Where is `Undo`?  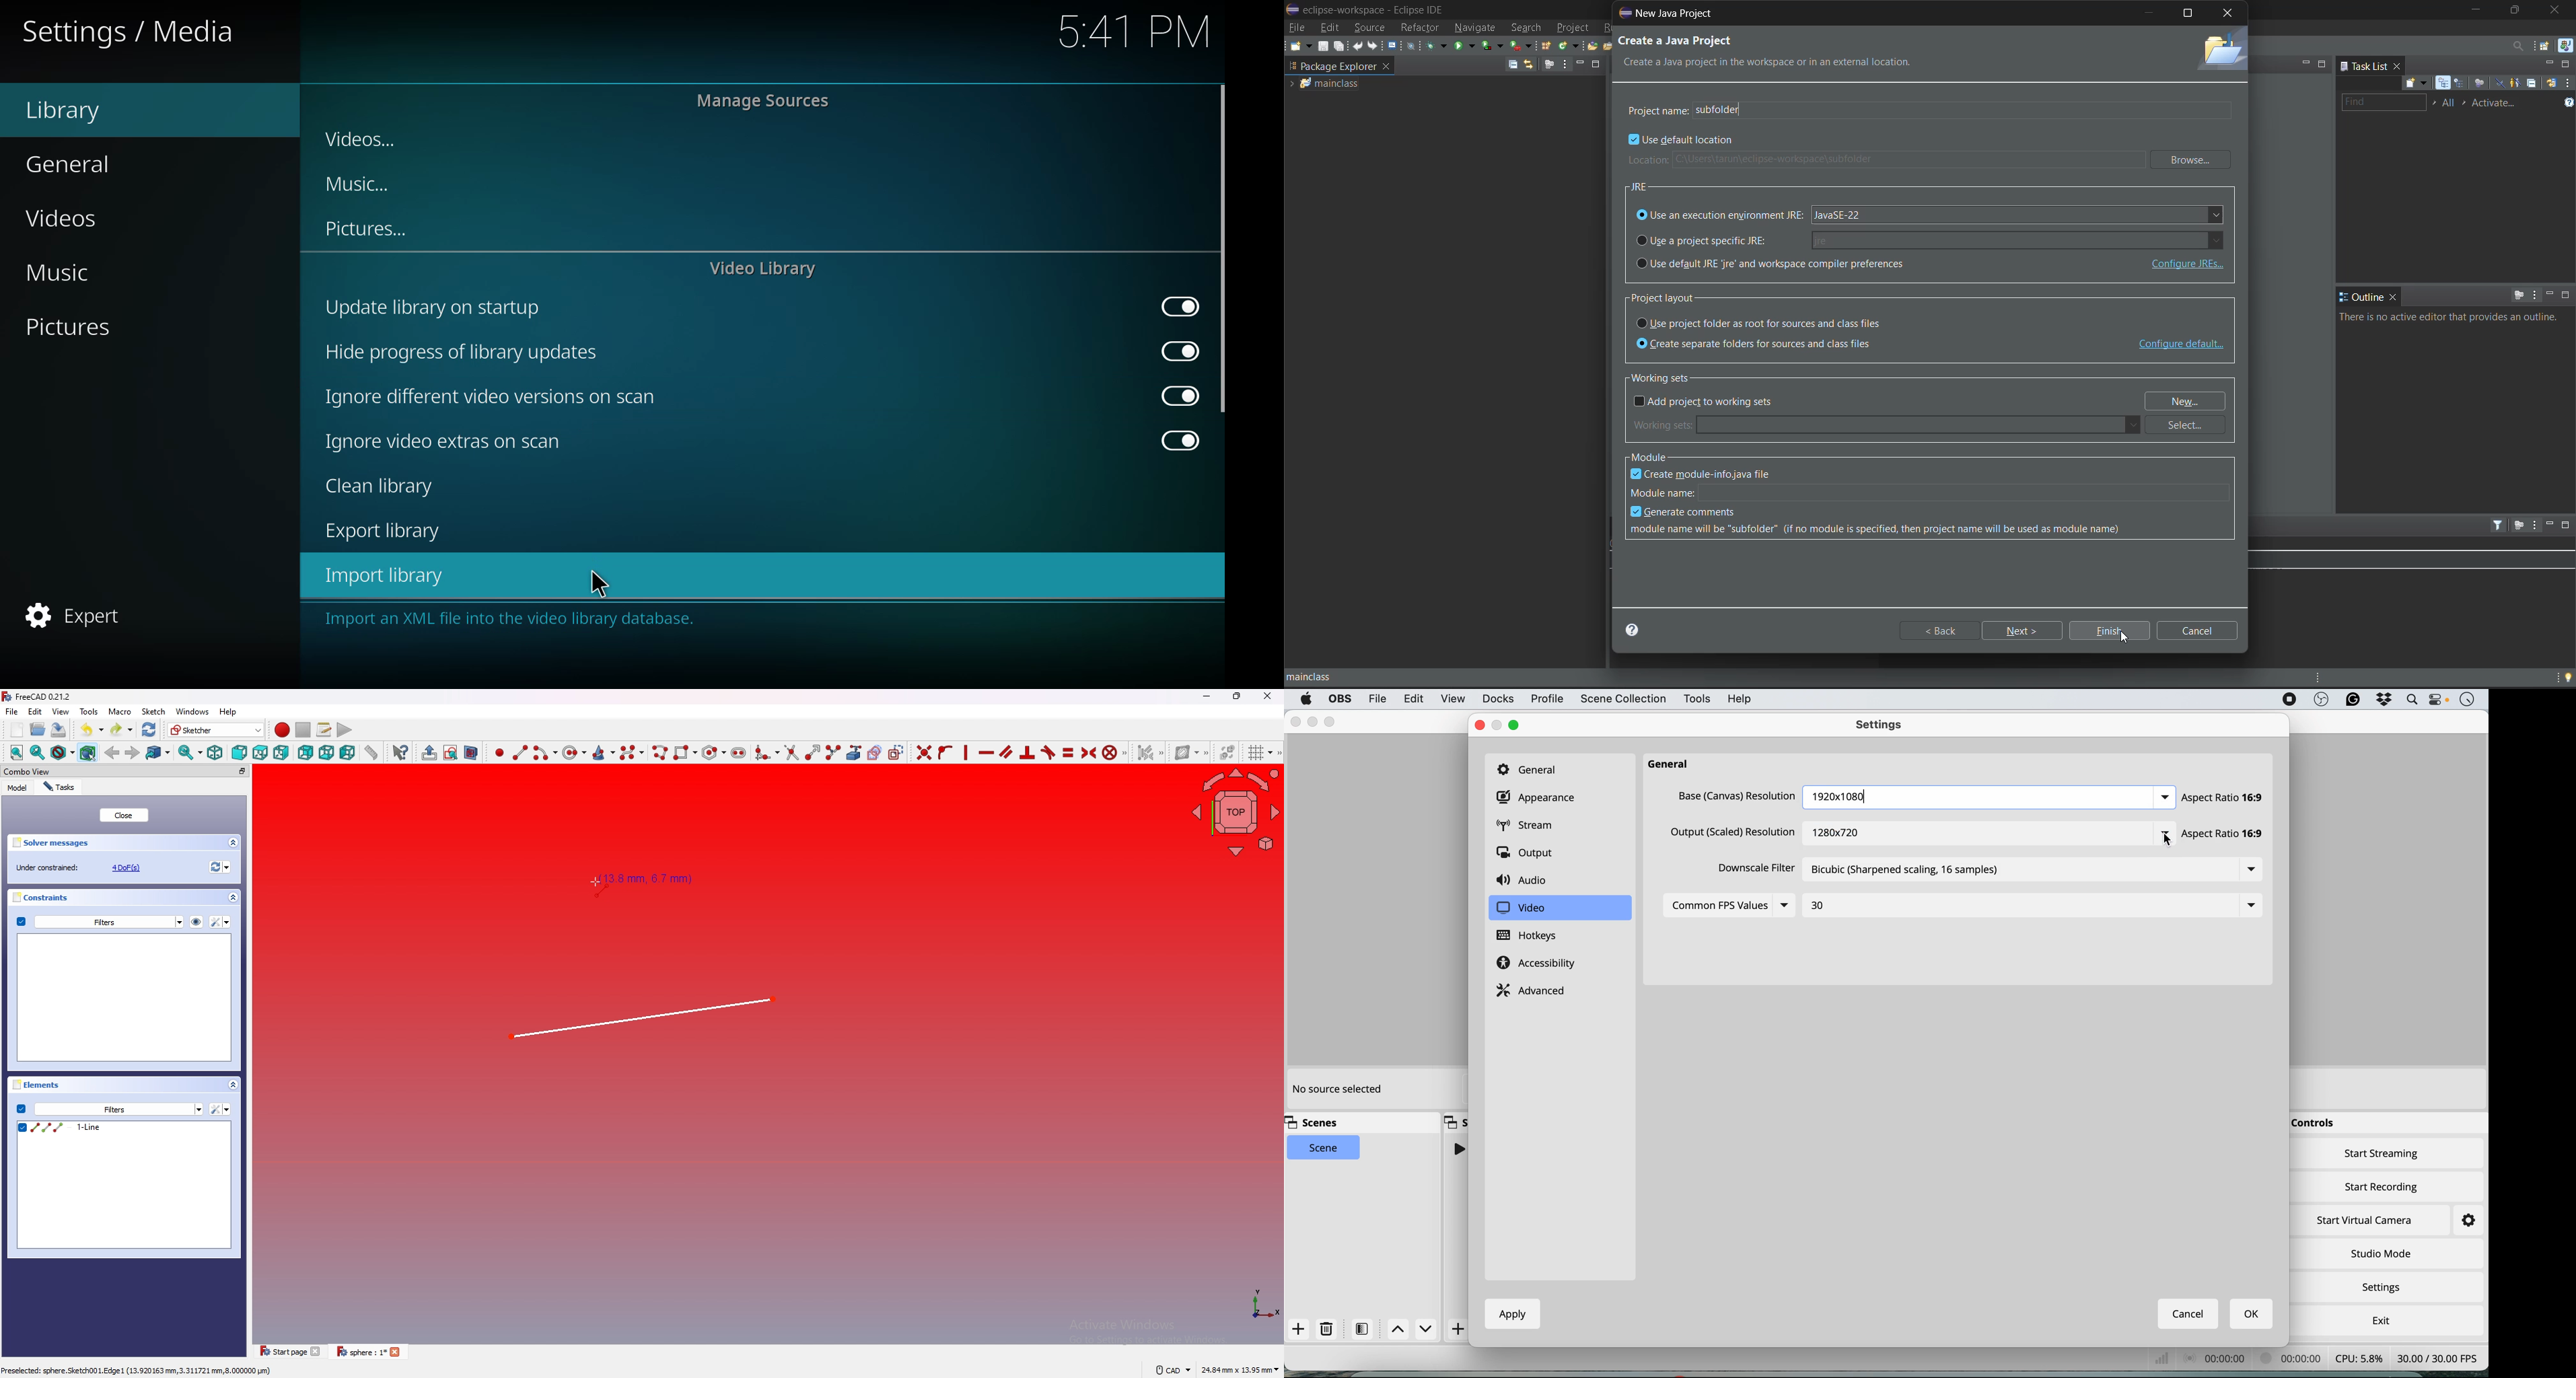
Undo is located at coordinates (87, 728).